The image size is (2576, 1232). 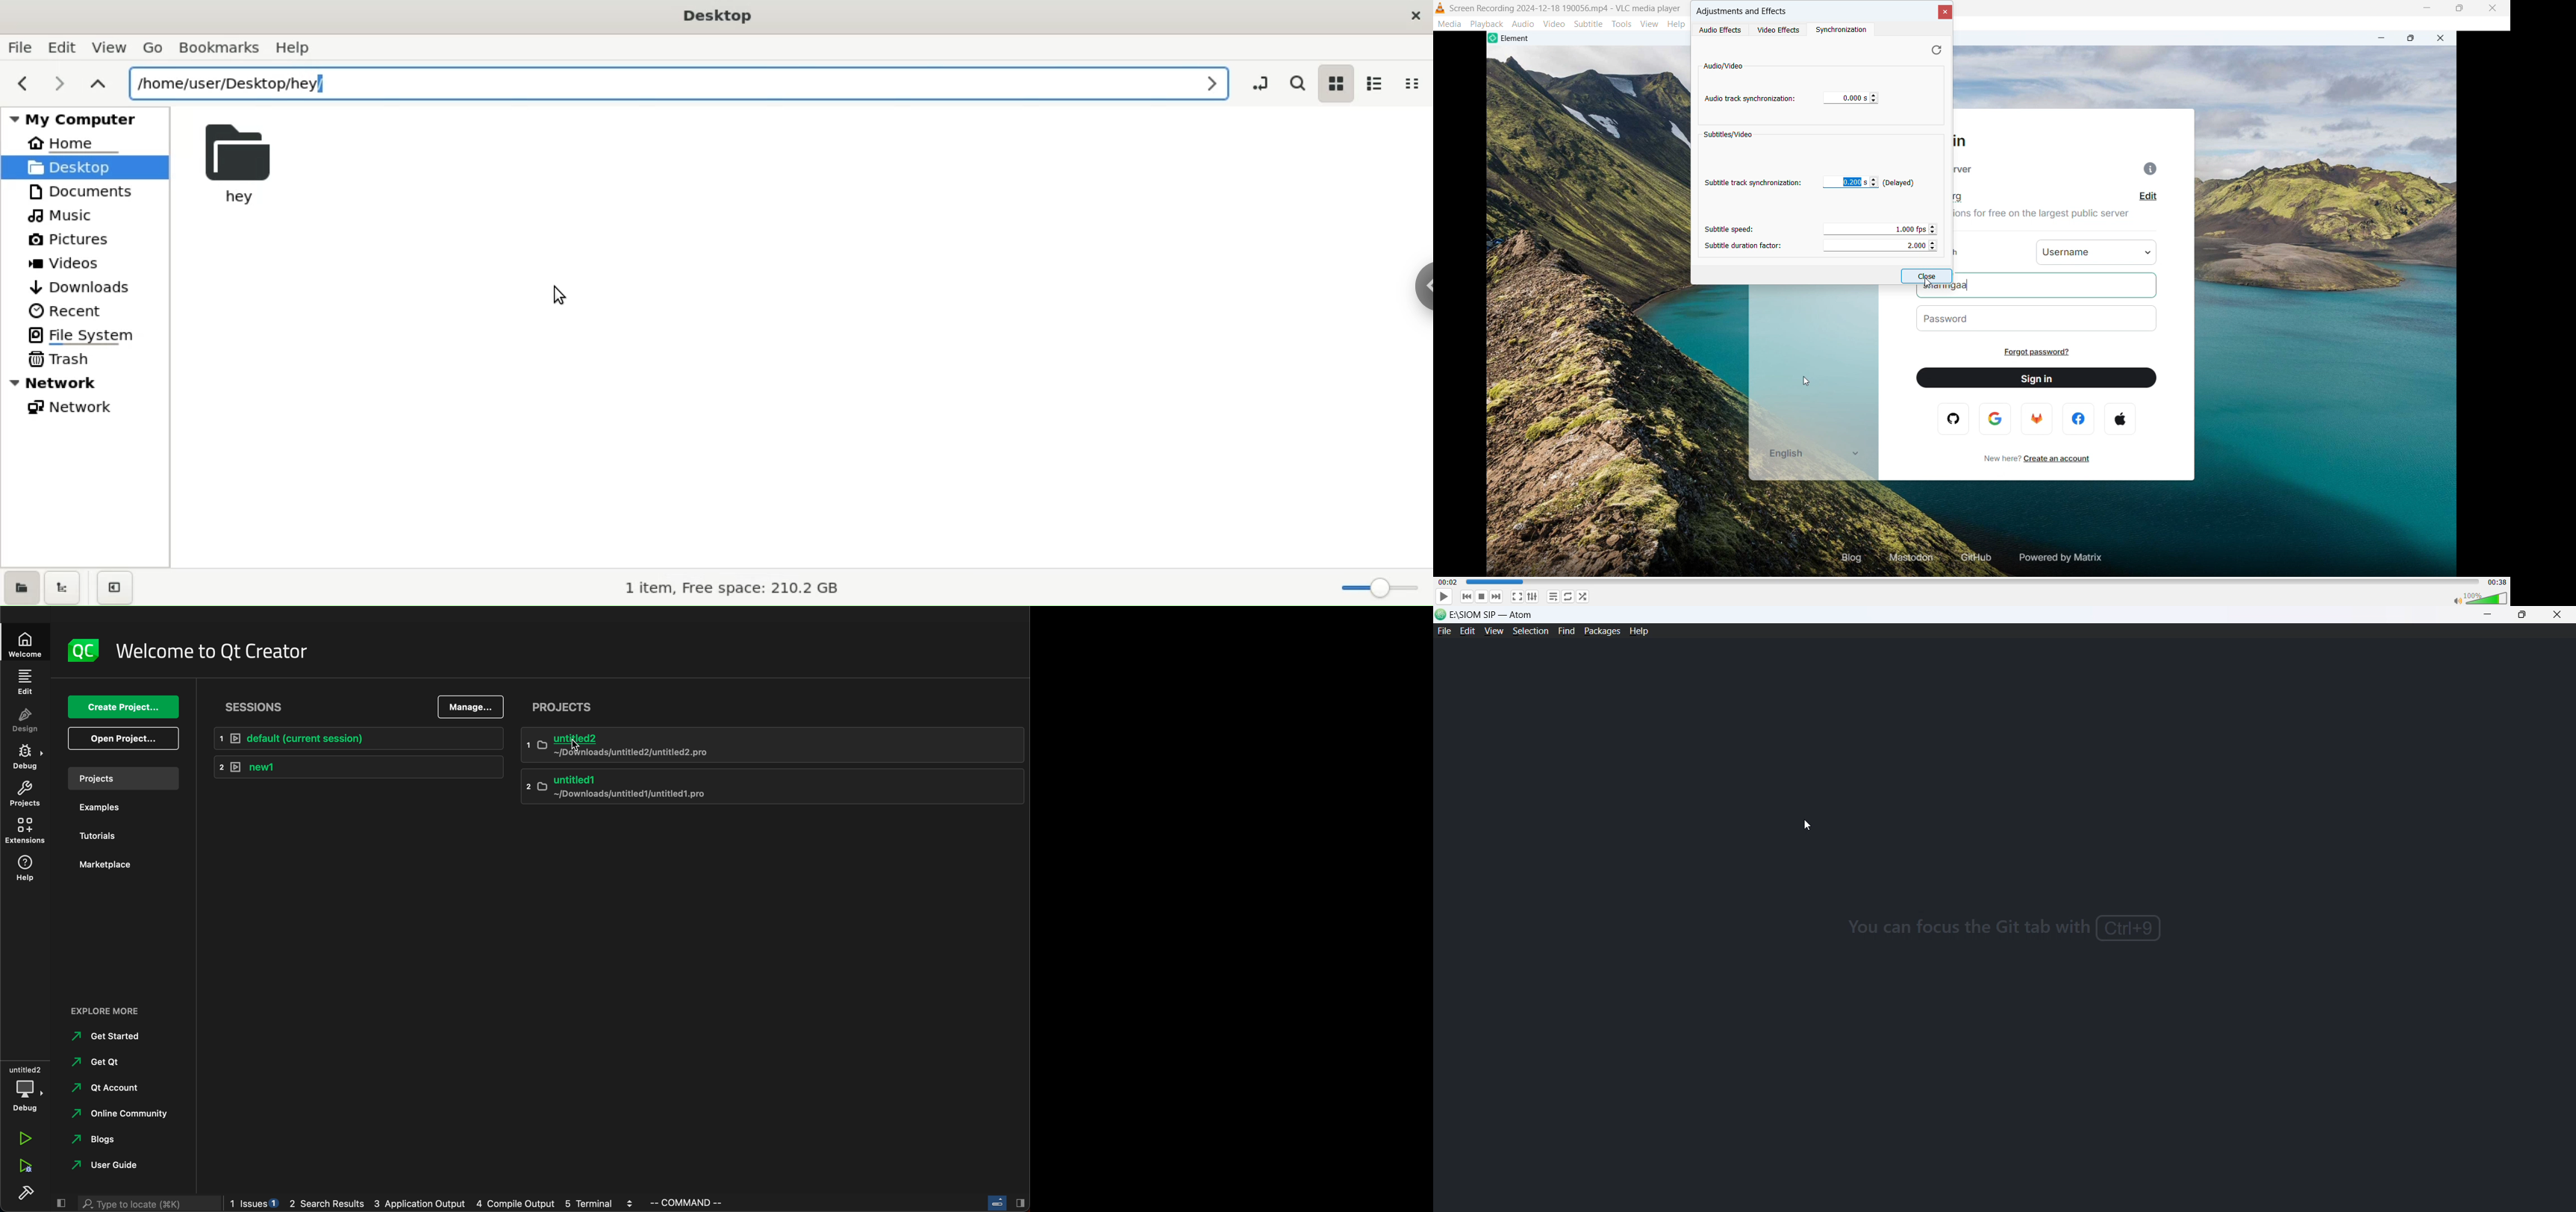 I want to click on you can focus the git tab with ctrl+9, so click(x=2015, y=924).